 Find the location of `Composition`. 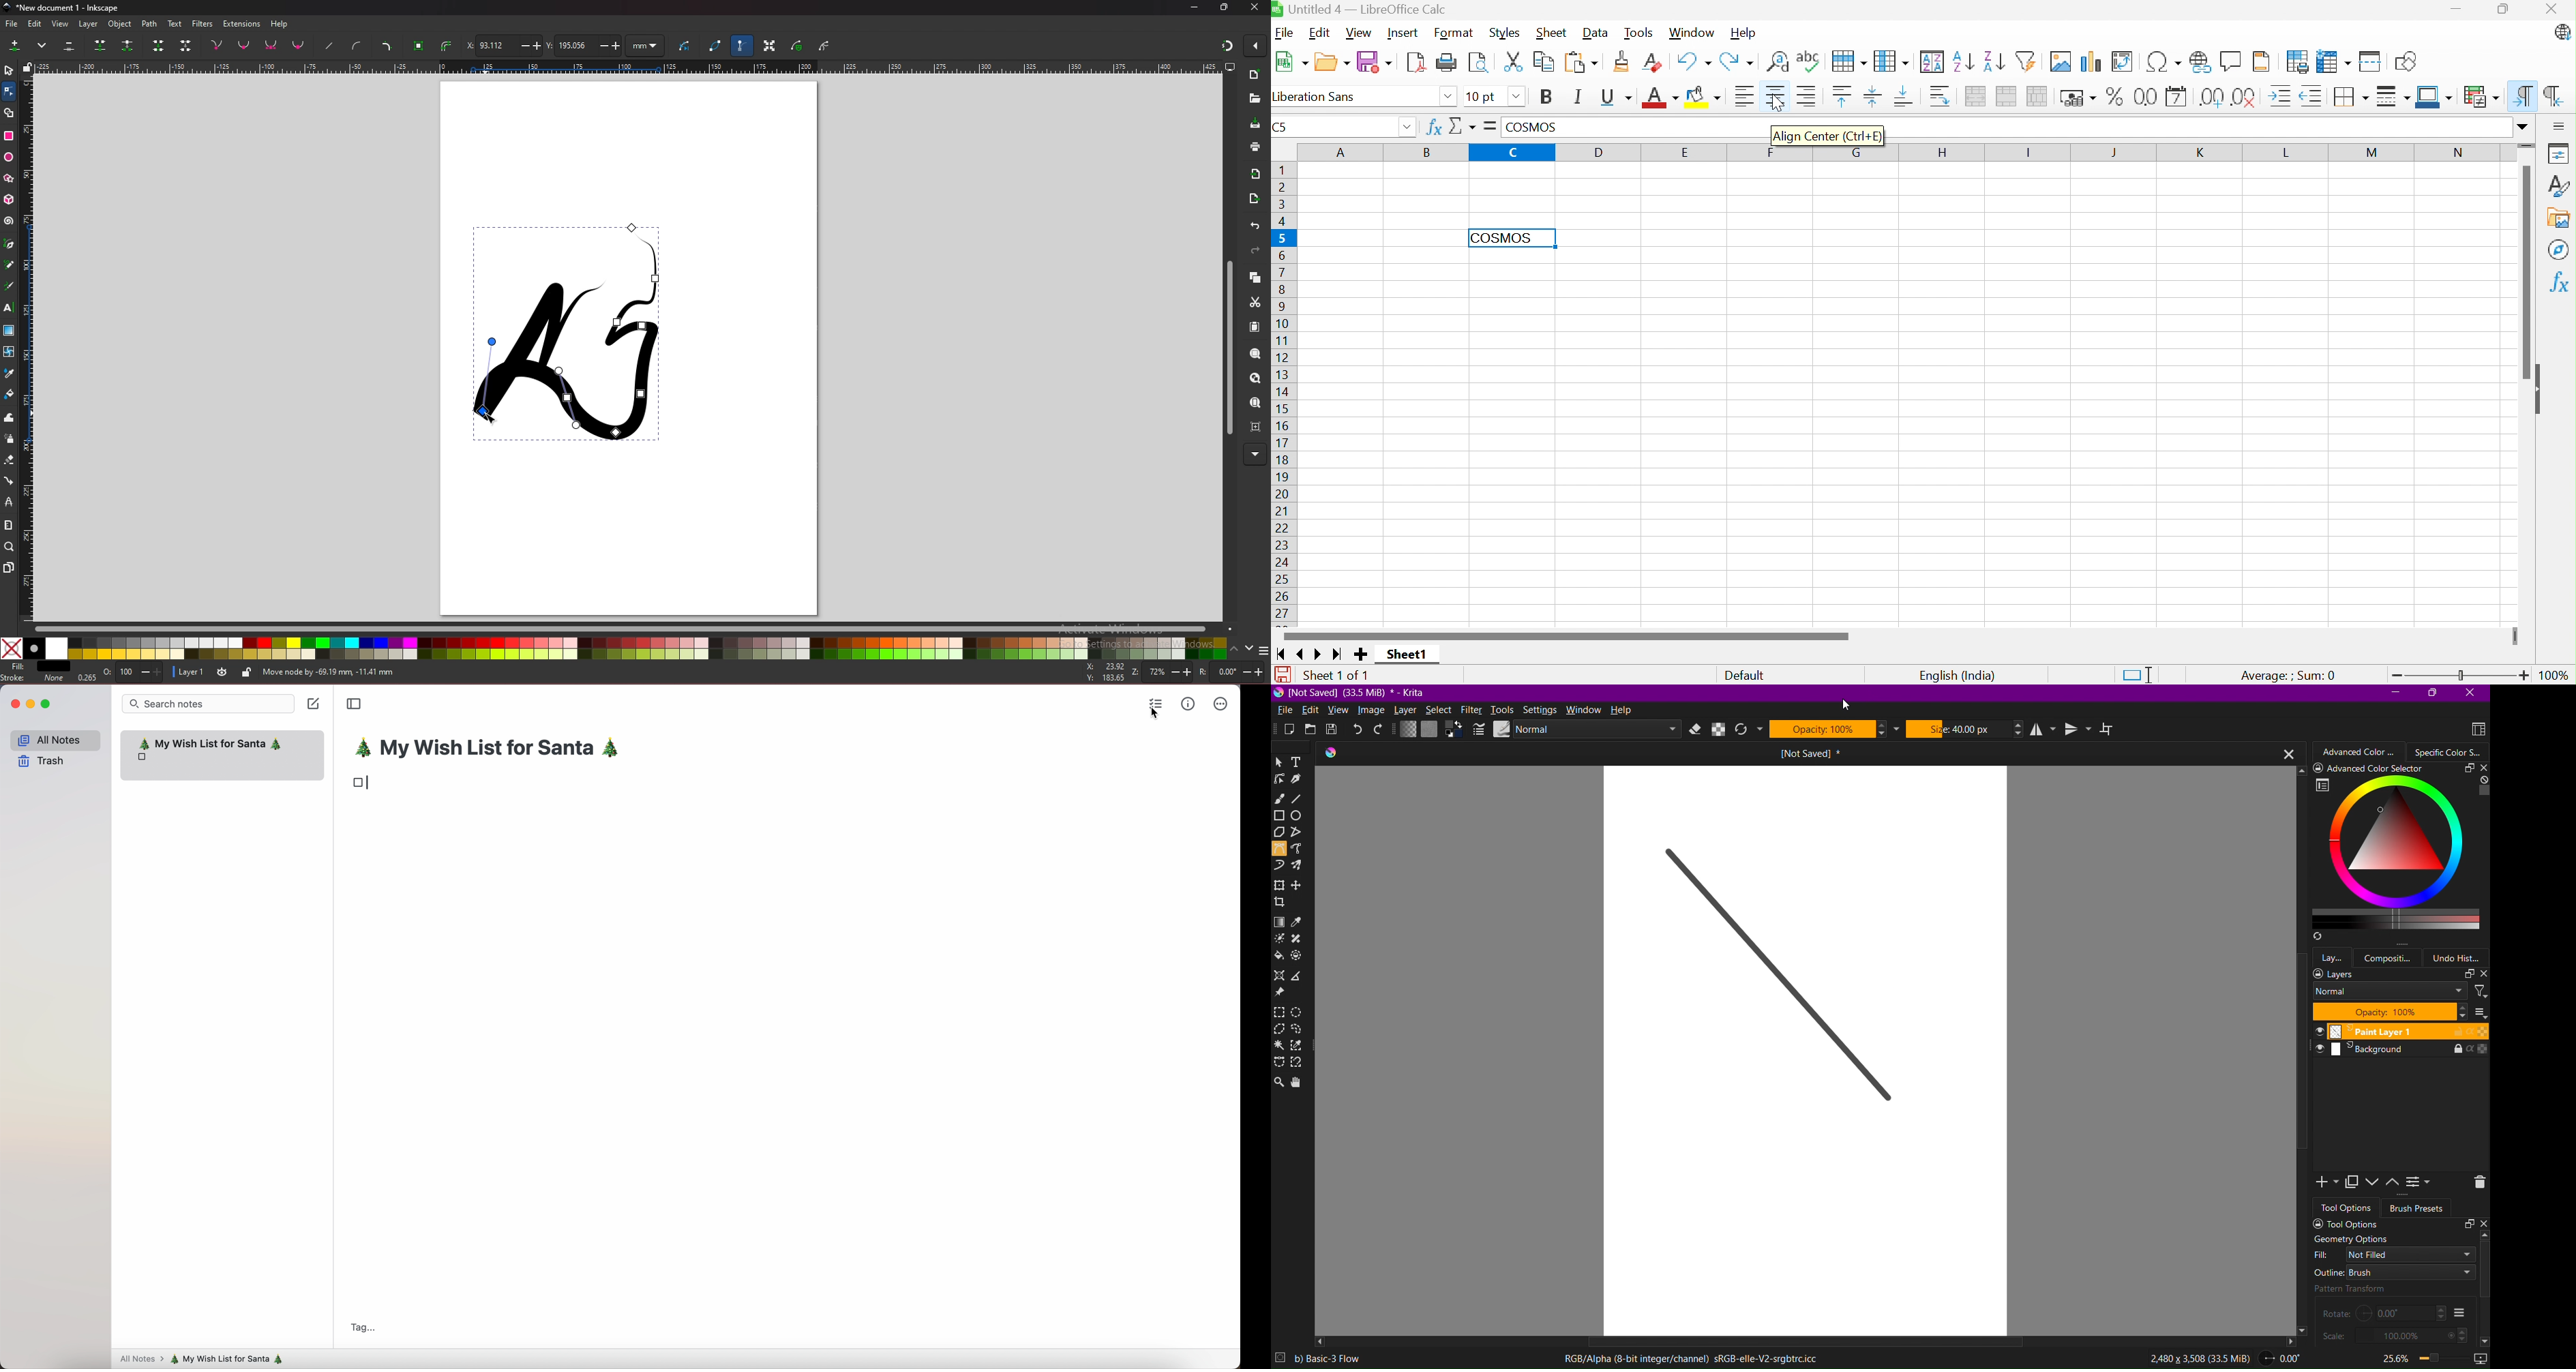

Composition is located at coordinates (2392, 957).